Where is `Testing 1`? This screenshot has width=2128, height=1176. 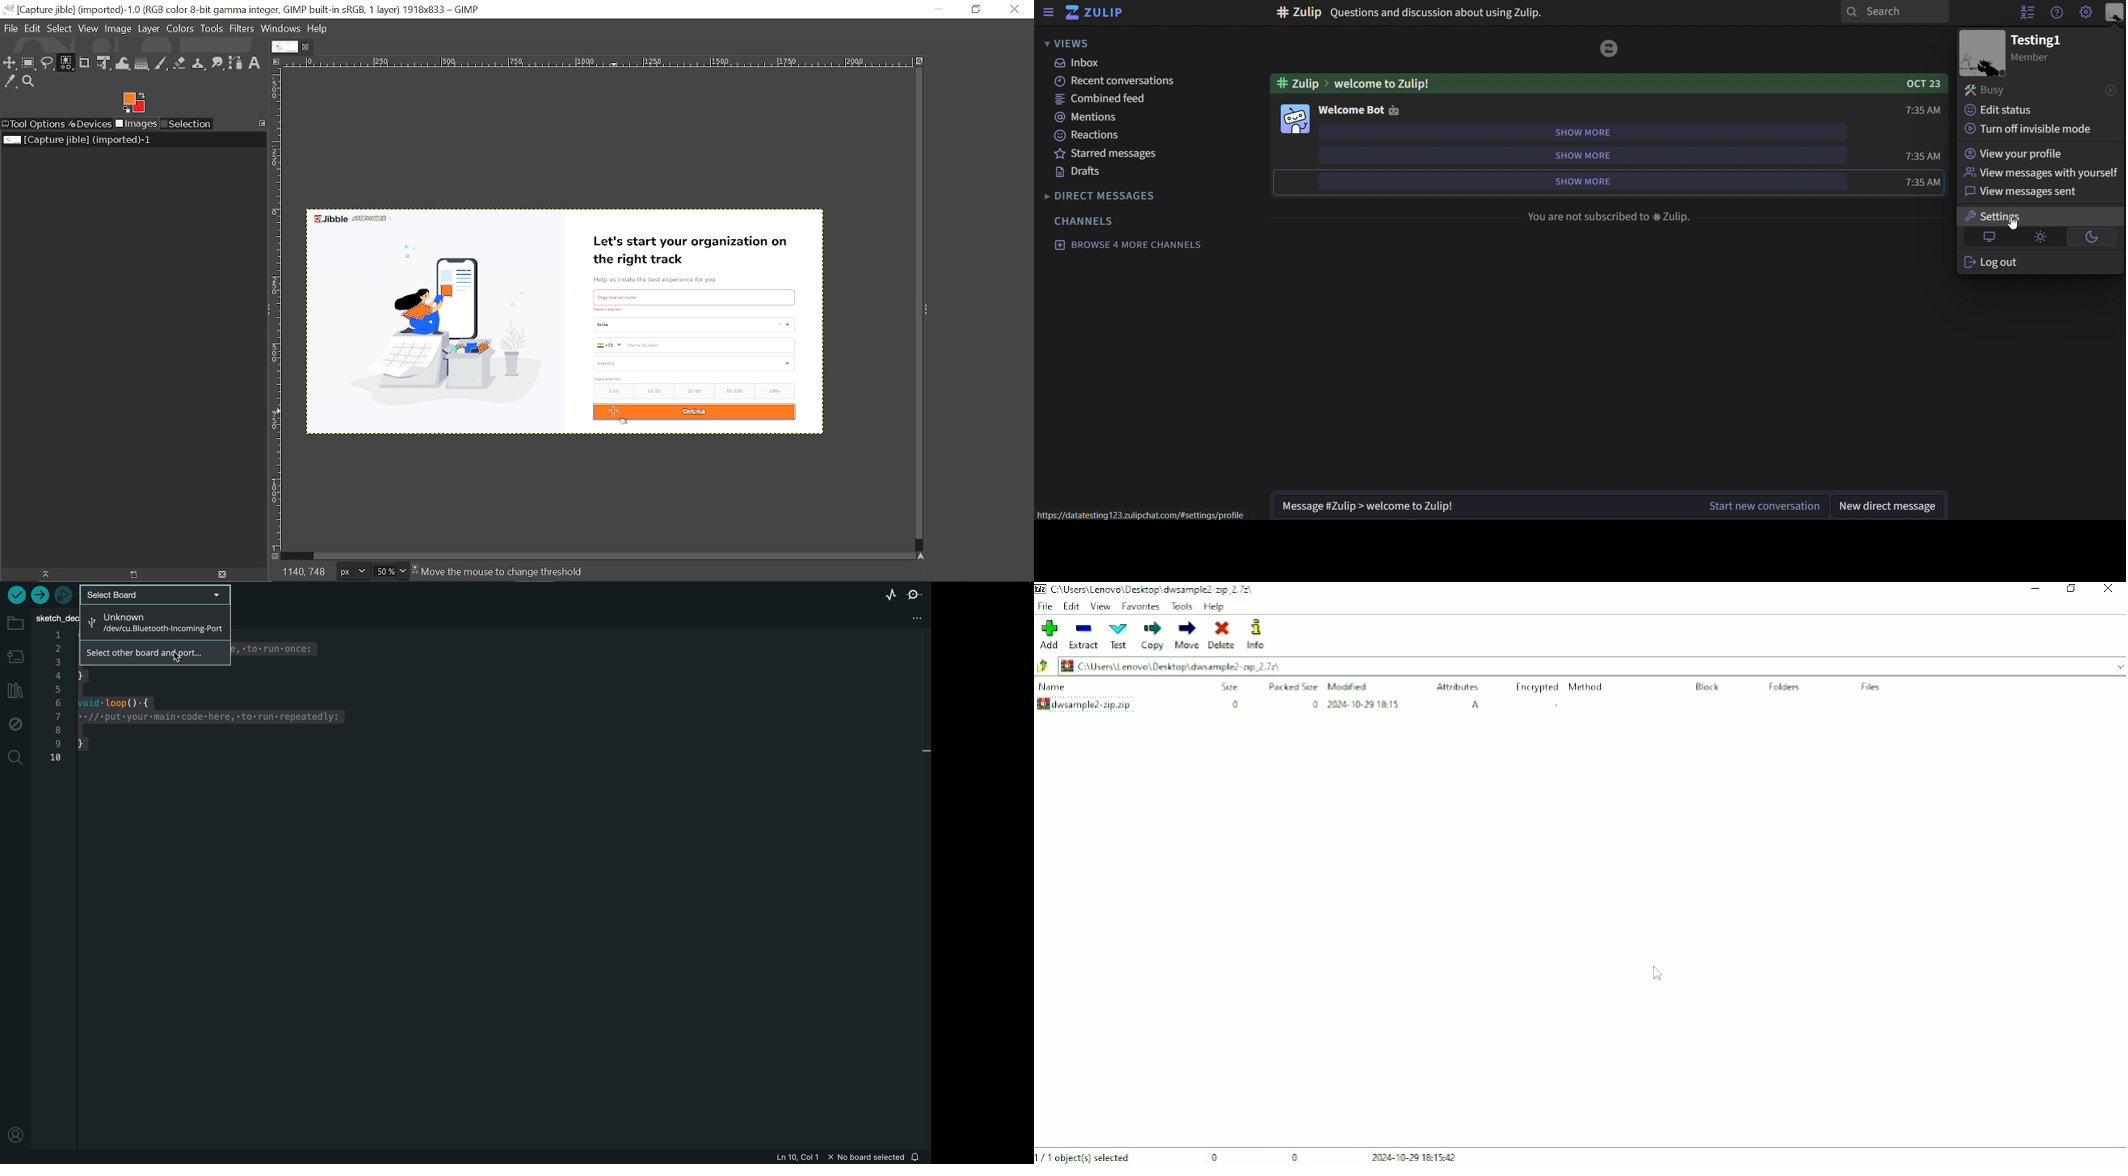 Testing 1 is located at coordinates (2041, 42).